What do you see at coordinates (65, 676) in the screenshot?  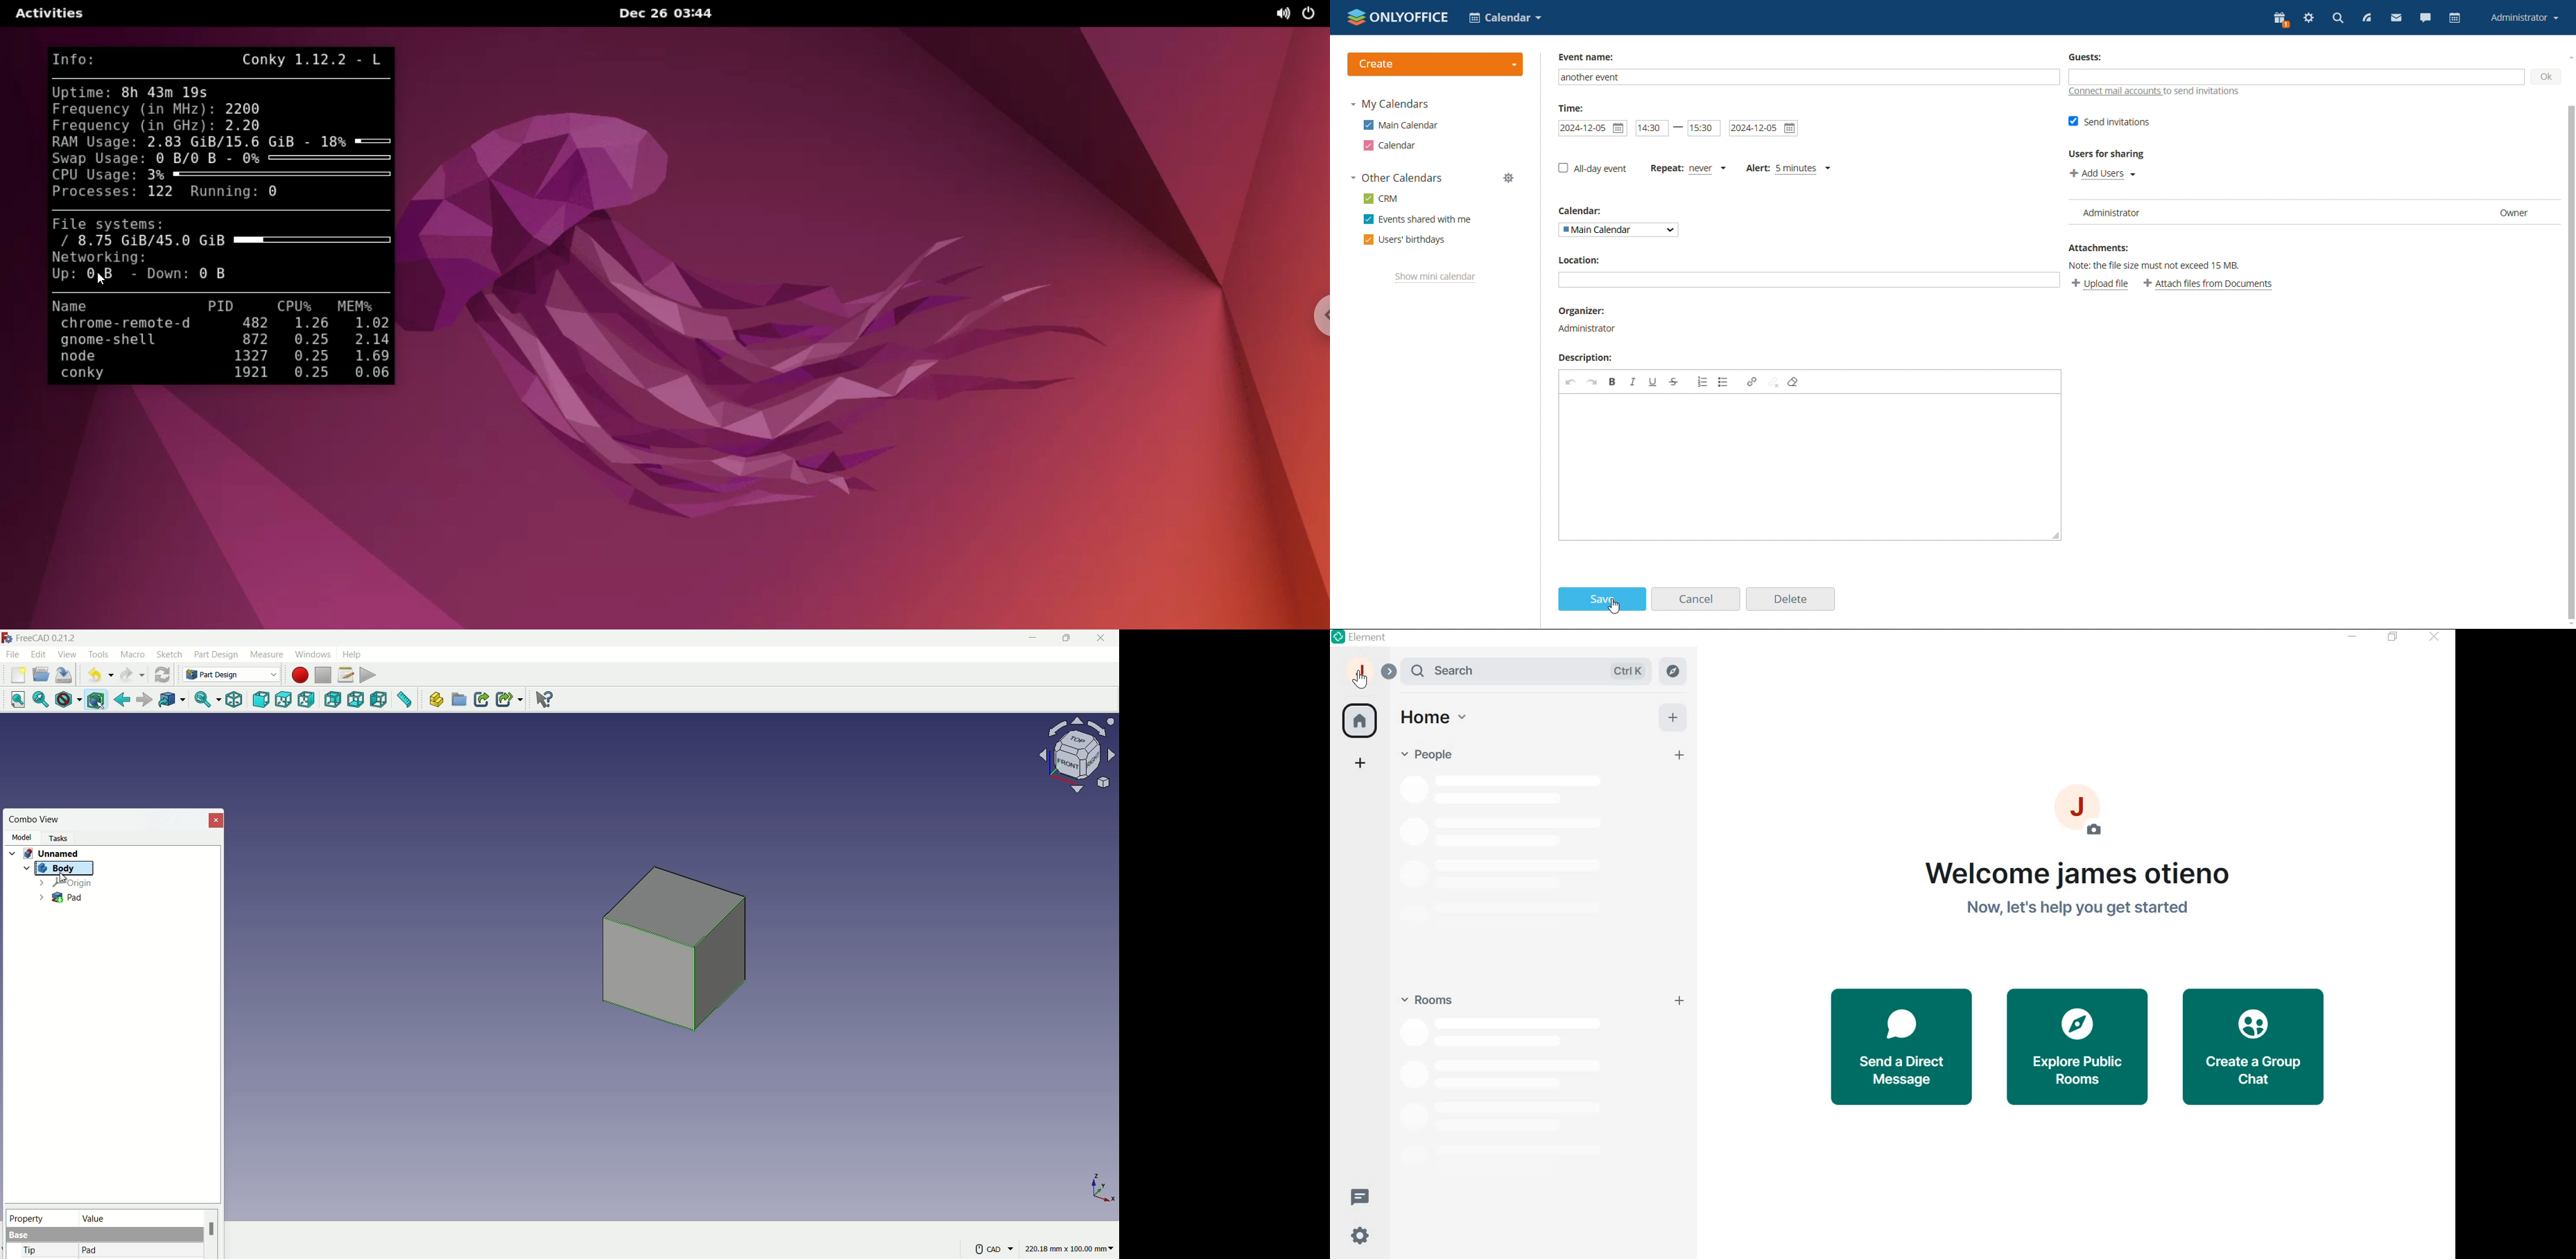 I see `save file` at bounding box center [65, 676].